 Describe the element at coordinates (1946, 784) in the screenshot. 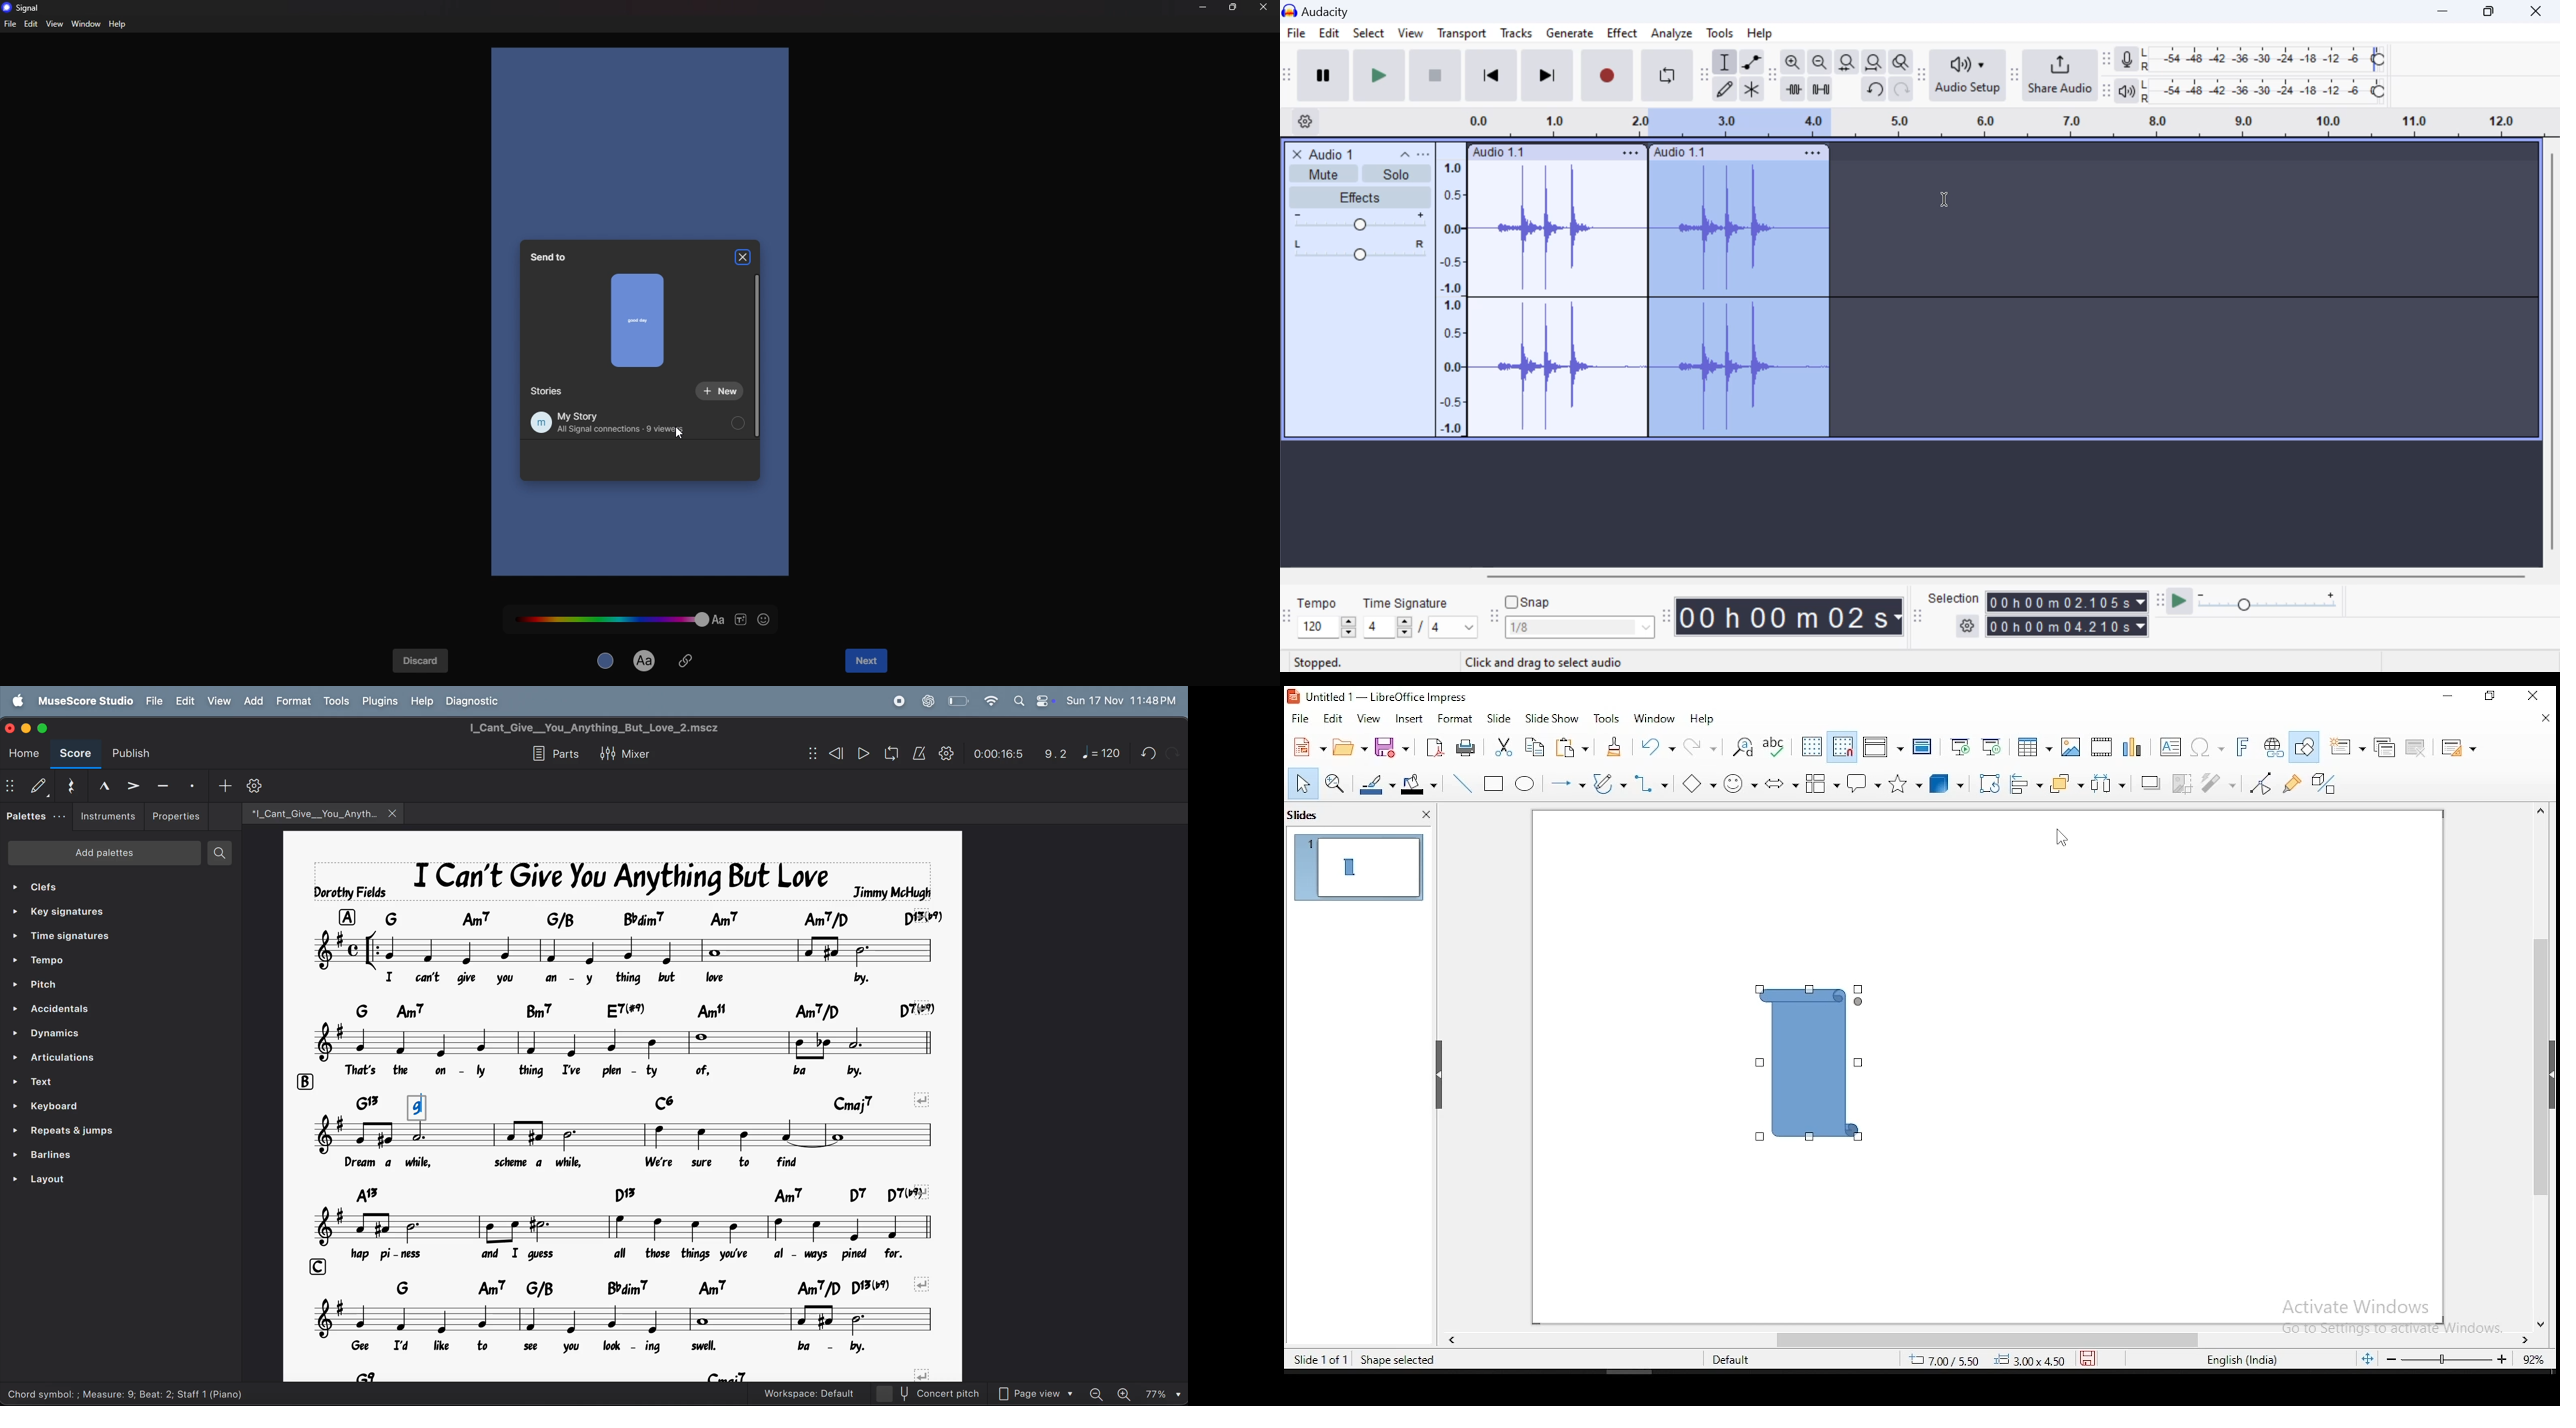

I see `3D objects` at that location.